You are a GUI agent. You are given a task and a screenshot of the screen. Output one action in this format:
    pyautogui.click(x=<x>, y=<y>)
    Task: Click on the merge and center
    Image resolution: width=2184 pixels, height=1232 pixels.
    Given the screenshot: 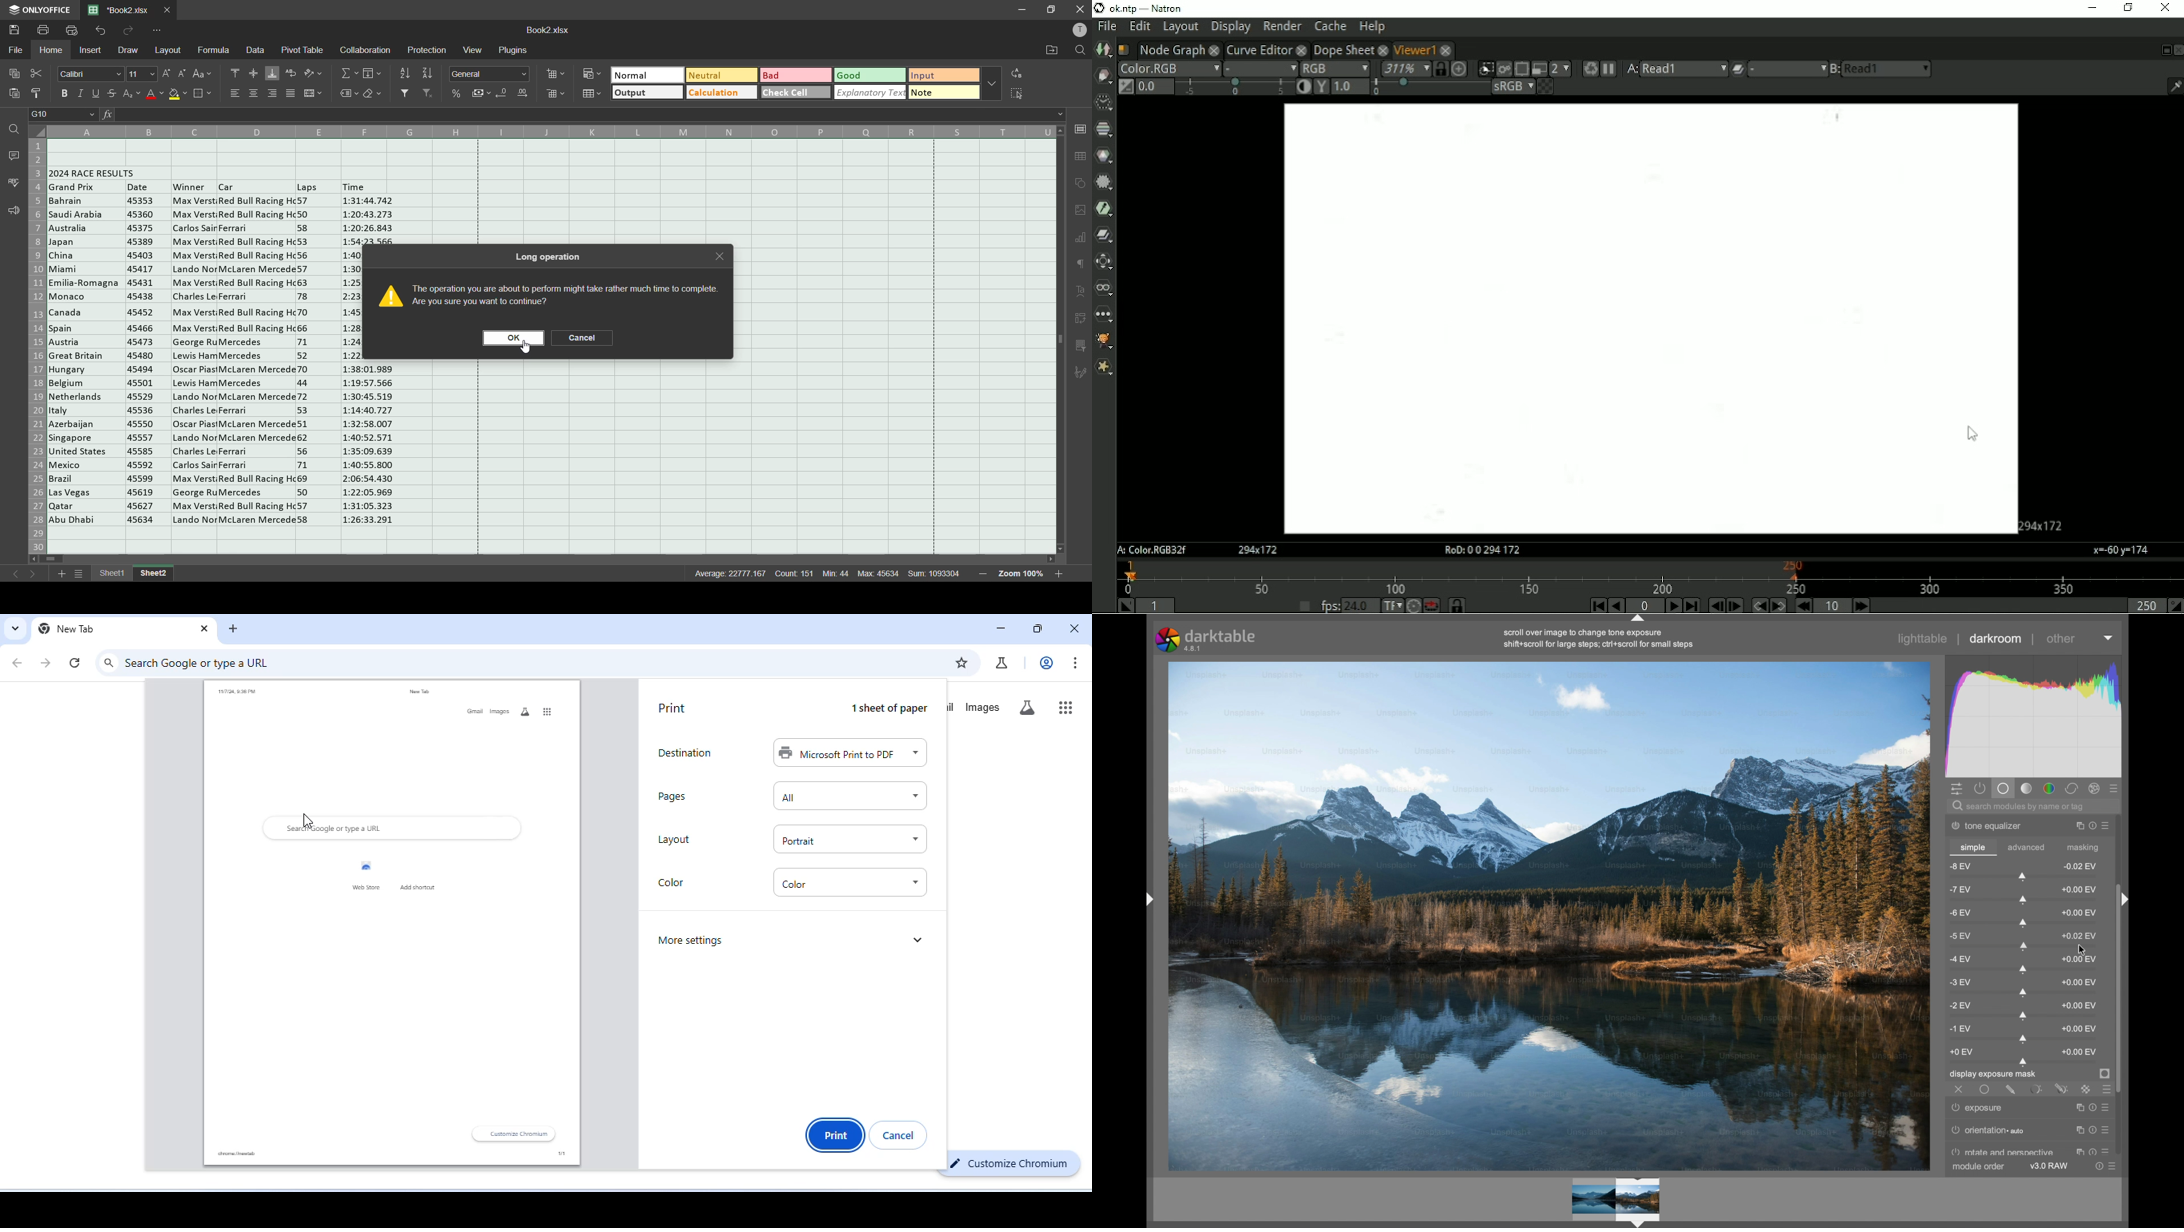 What is the action you would take?
    pyautogui.click(x=315, y=94)
    